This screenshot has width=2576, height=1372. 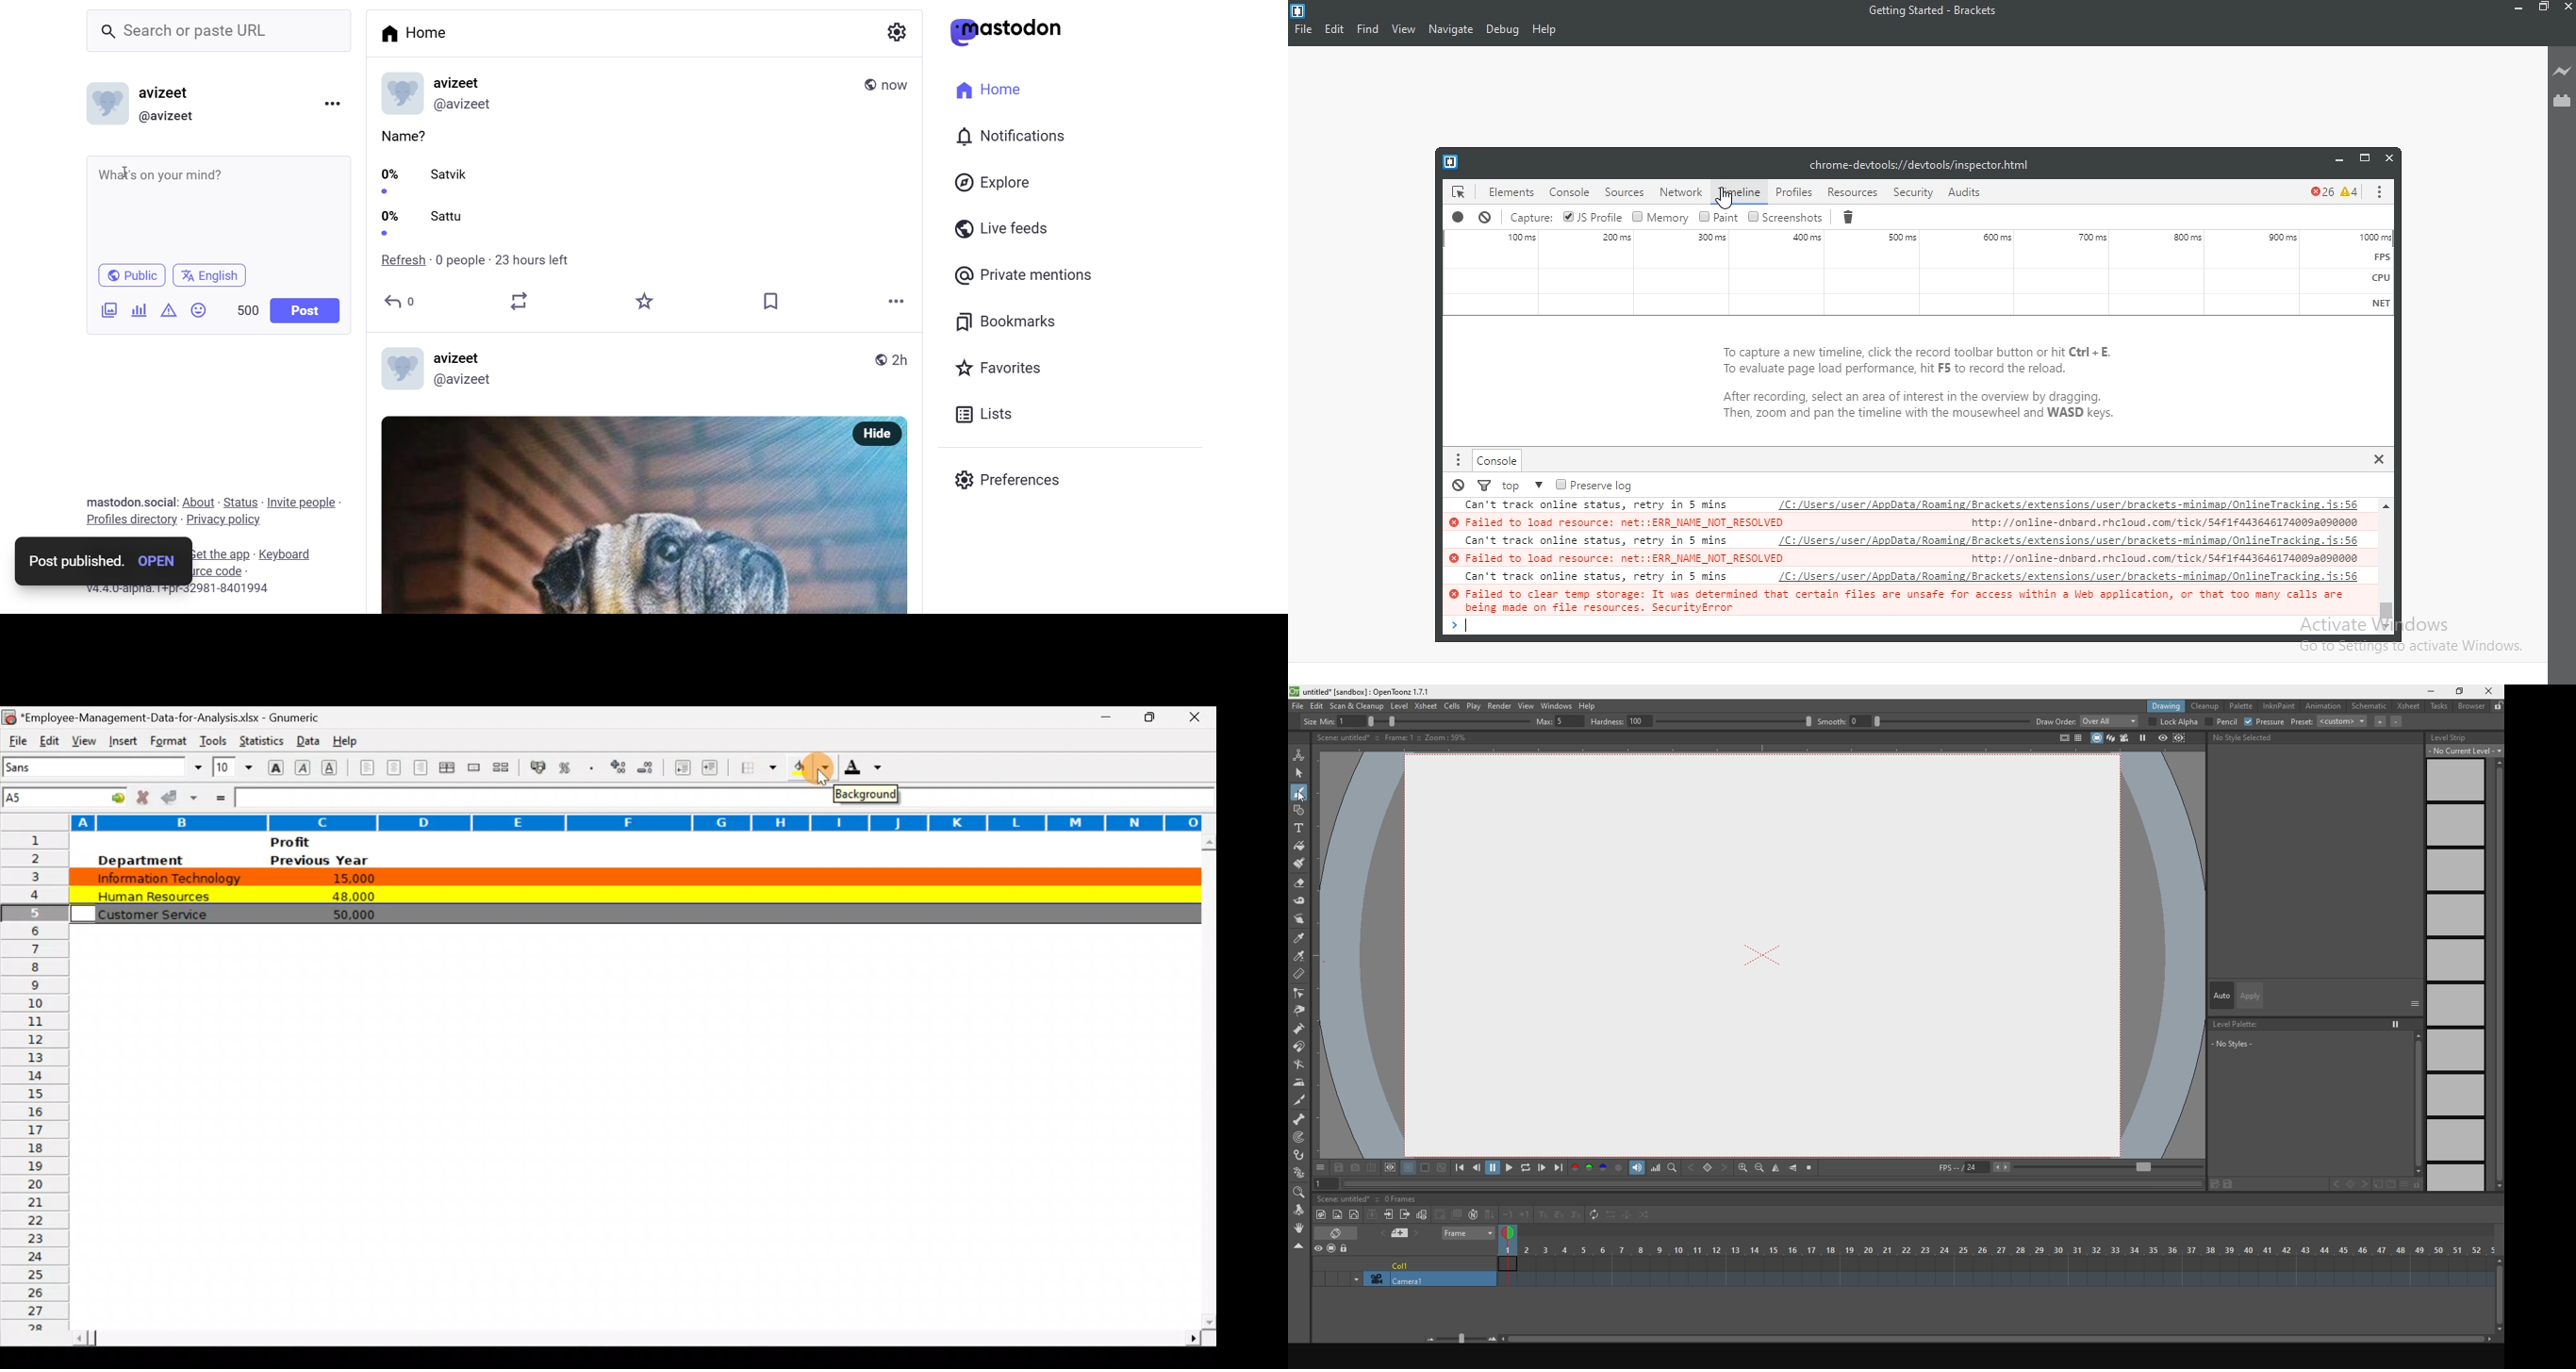 I want to click on cursor on Timeline, so click(x=1727, y=199).